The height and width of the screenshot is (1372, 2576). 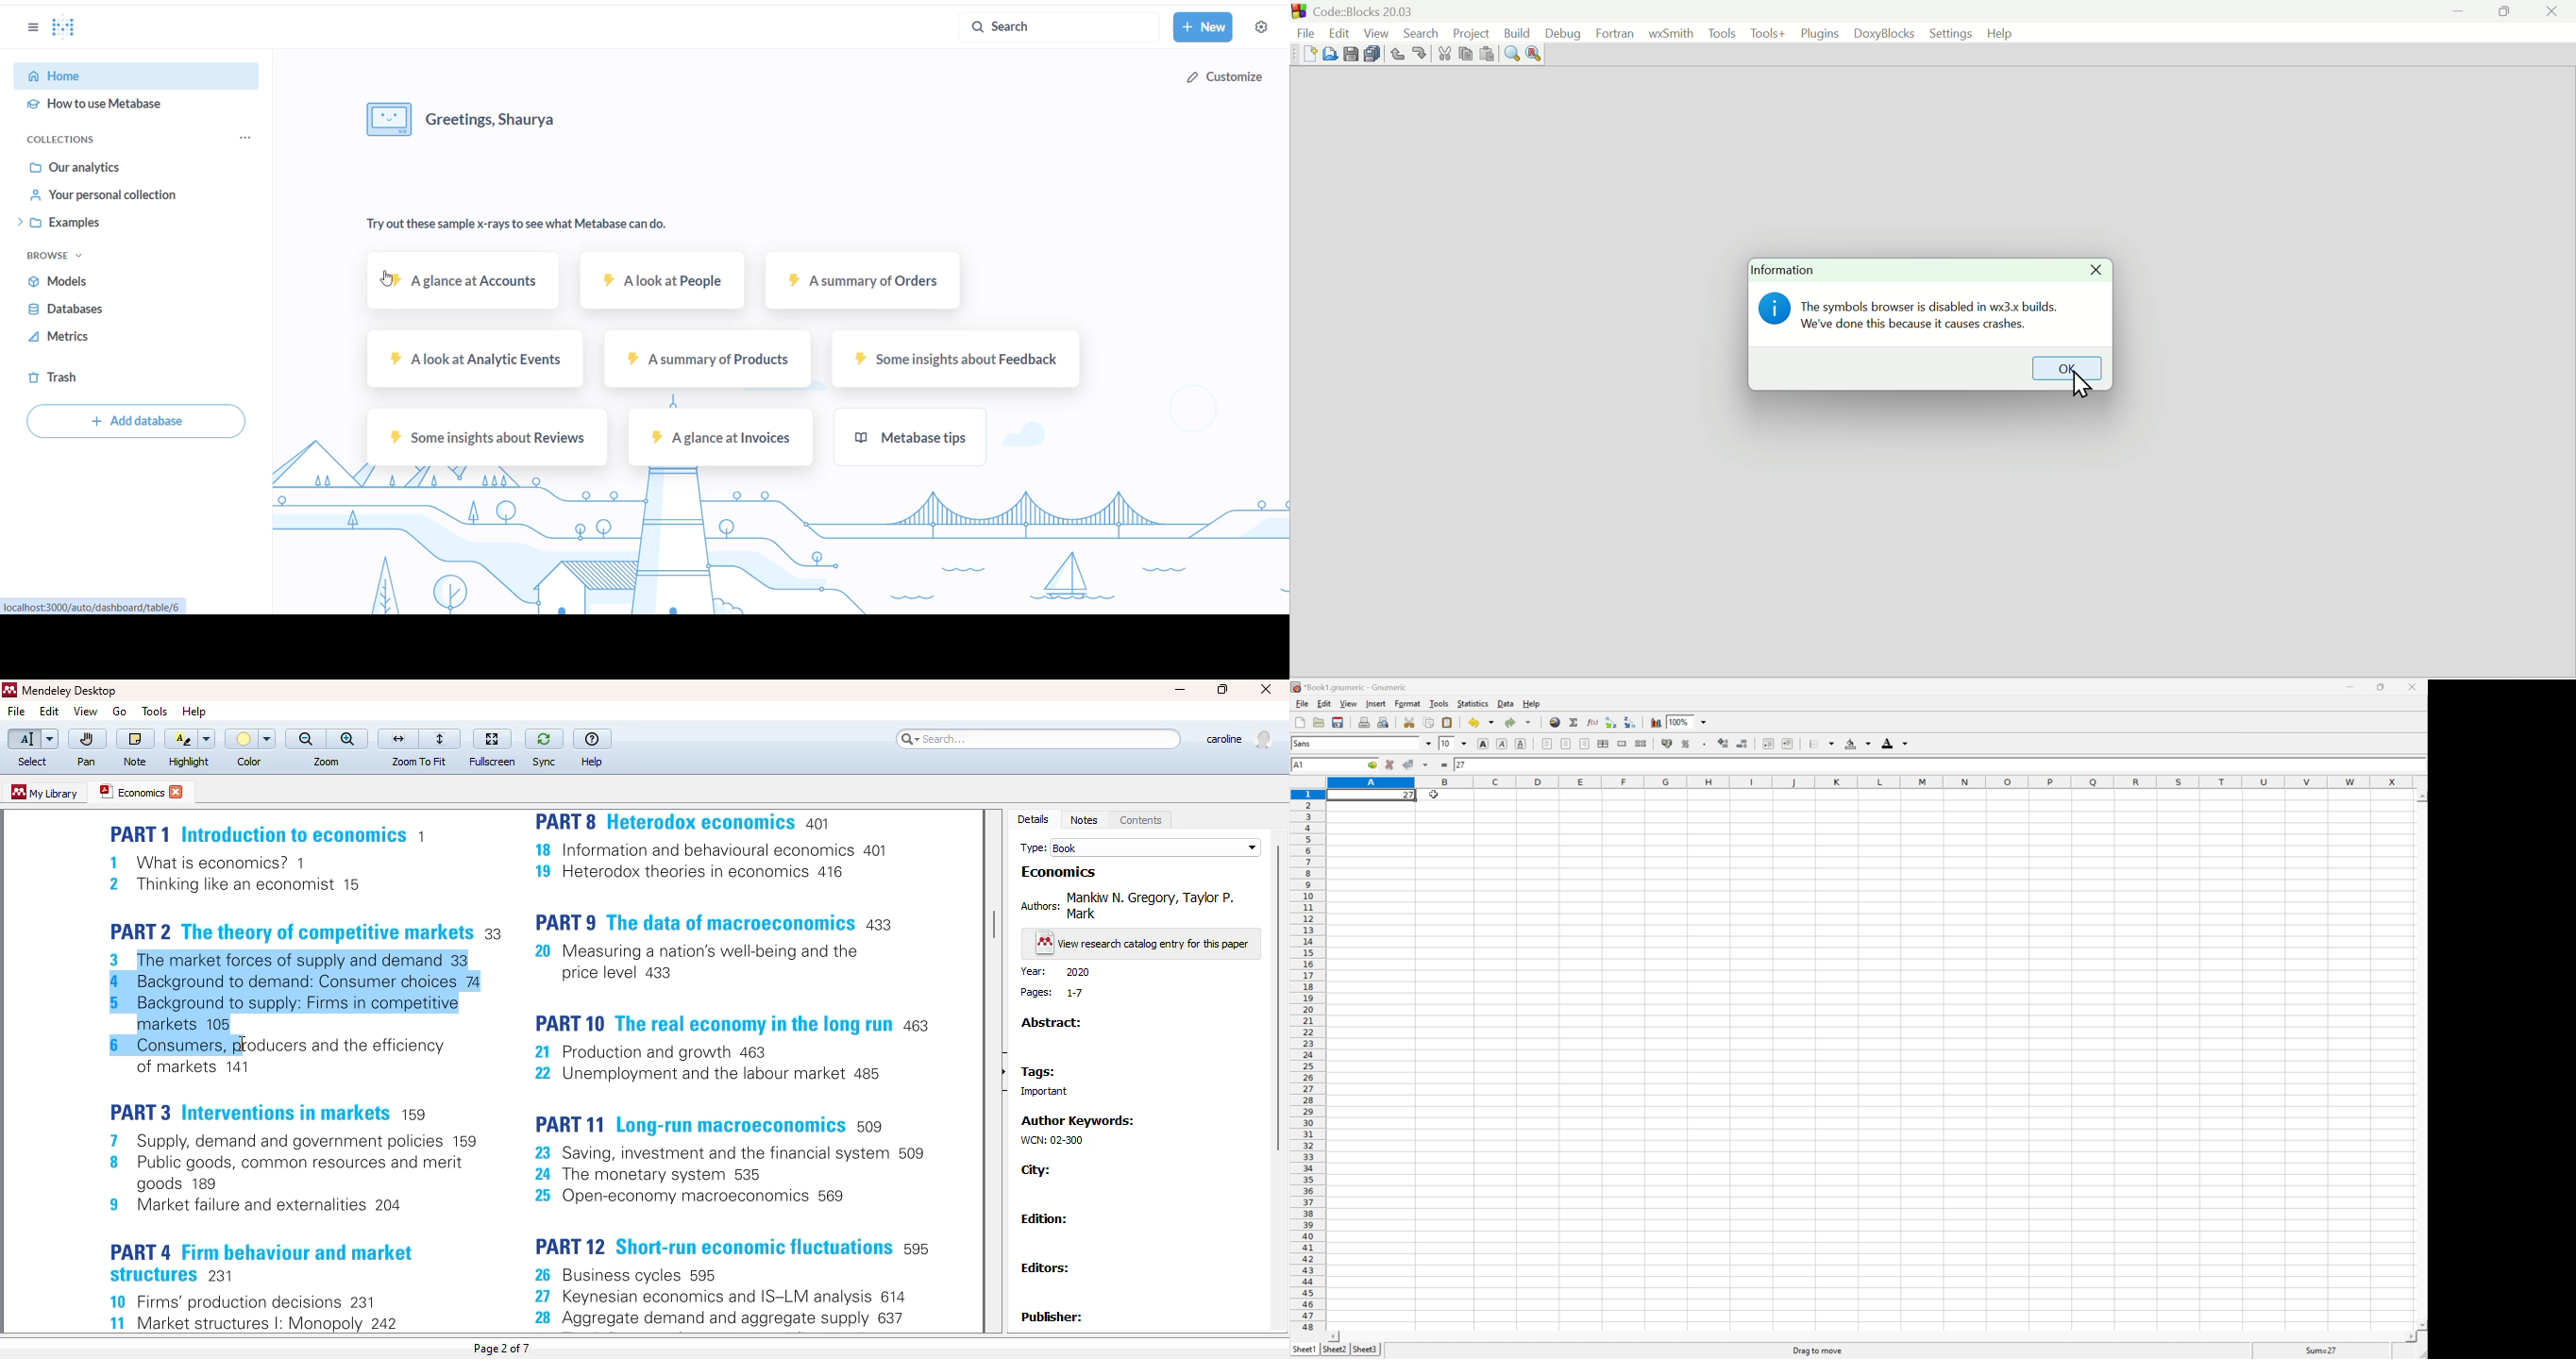 What do you see at coordinates (461, 285) in the screenshot?
I see `A glance at account sample` at bounding box center [461, 285].